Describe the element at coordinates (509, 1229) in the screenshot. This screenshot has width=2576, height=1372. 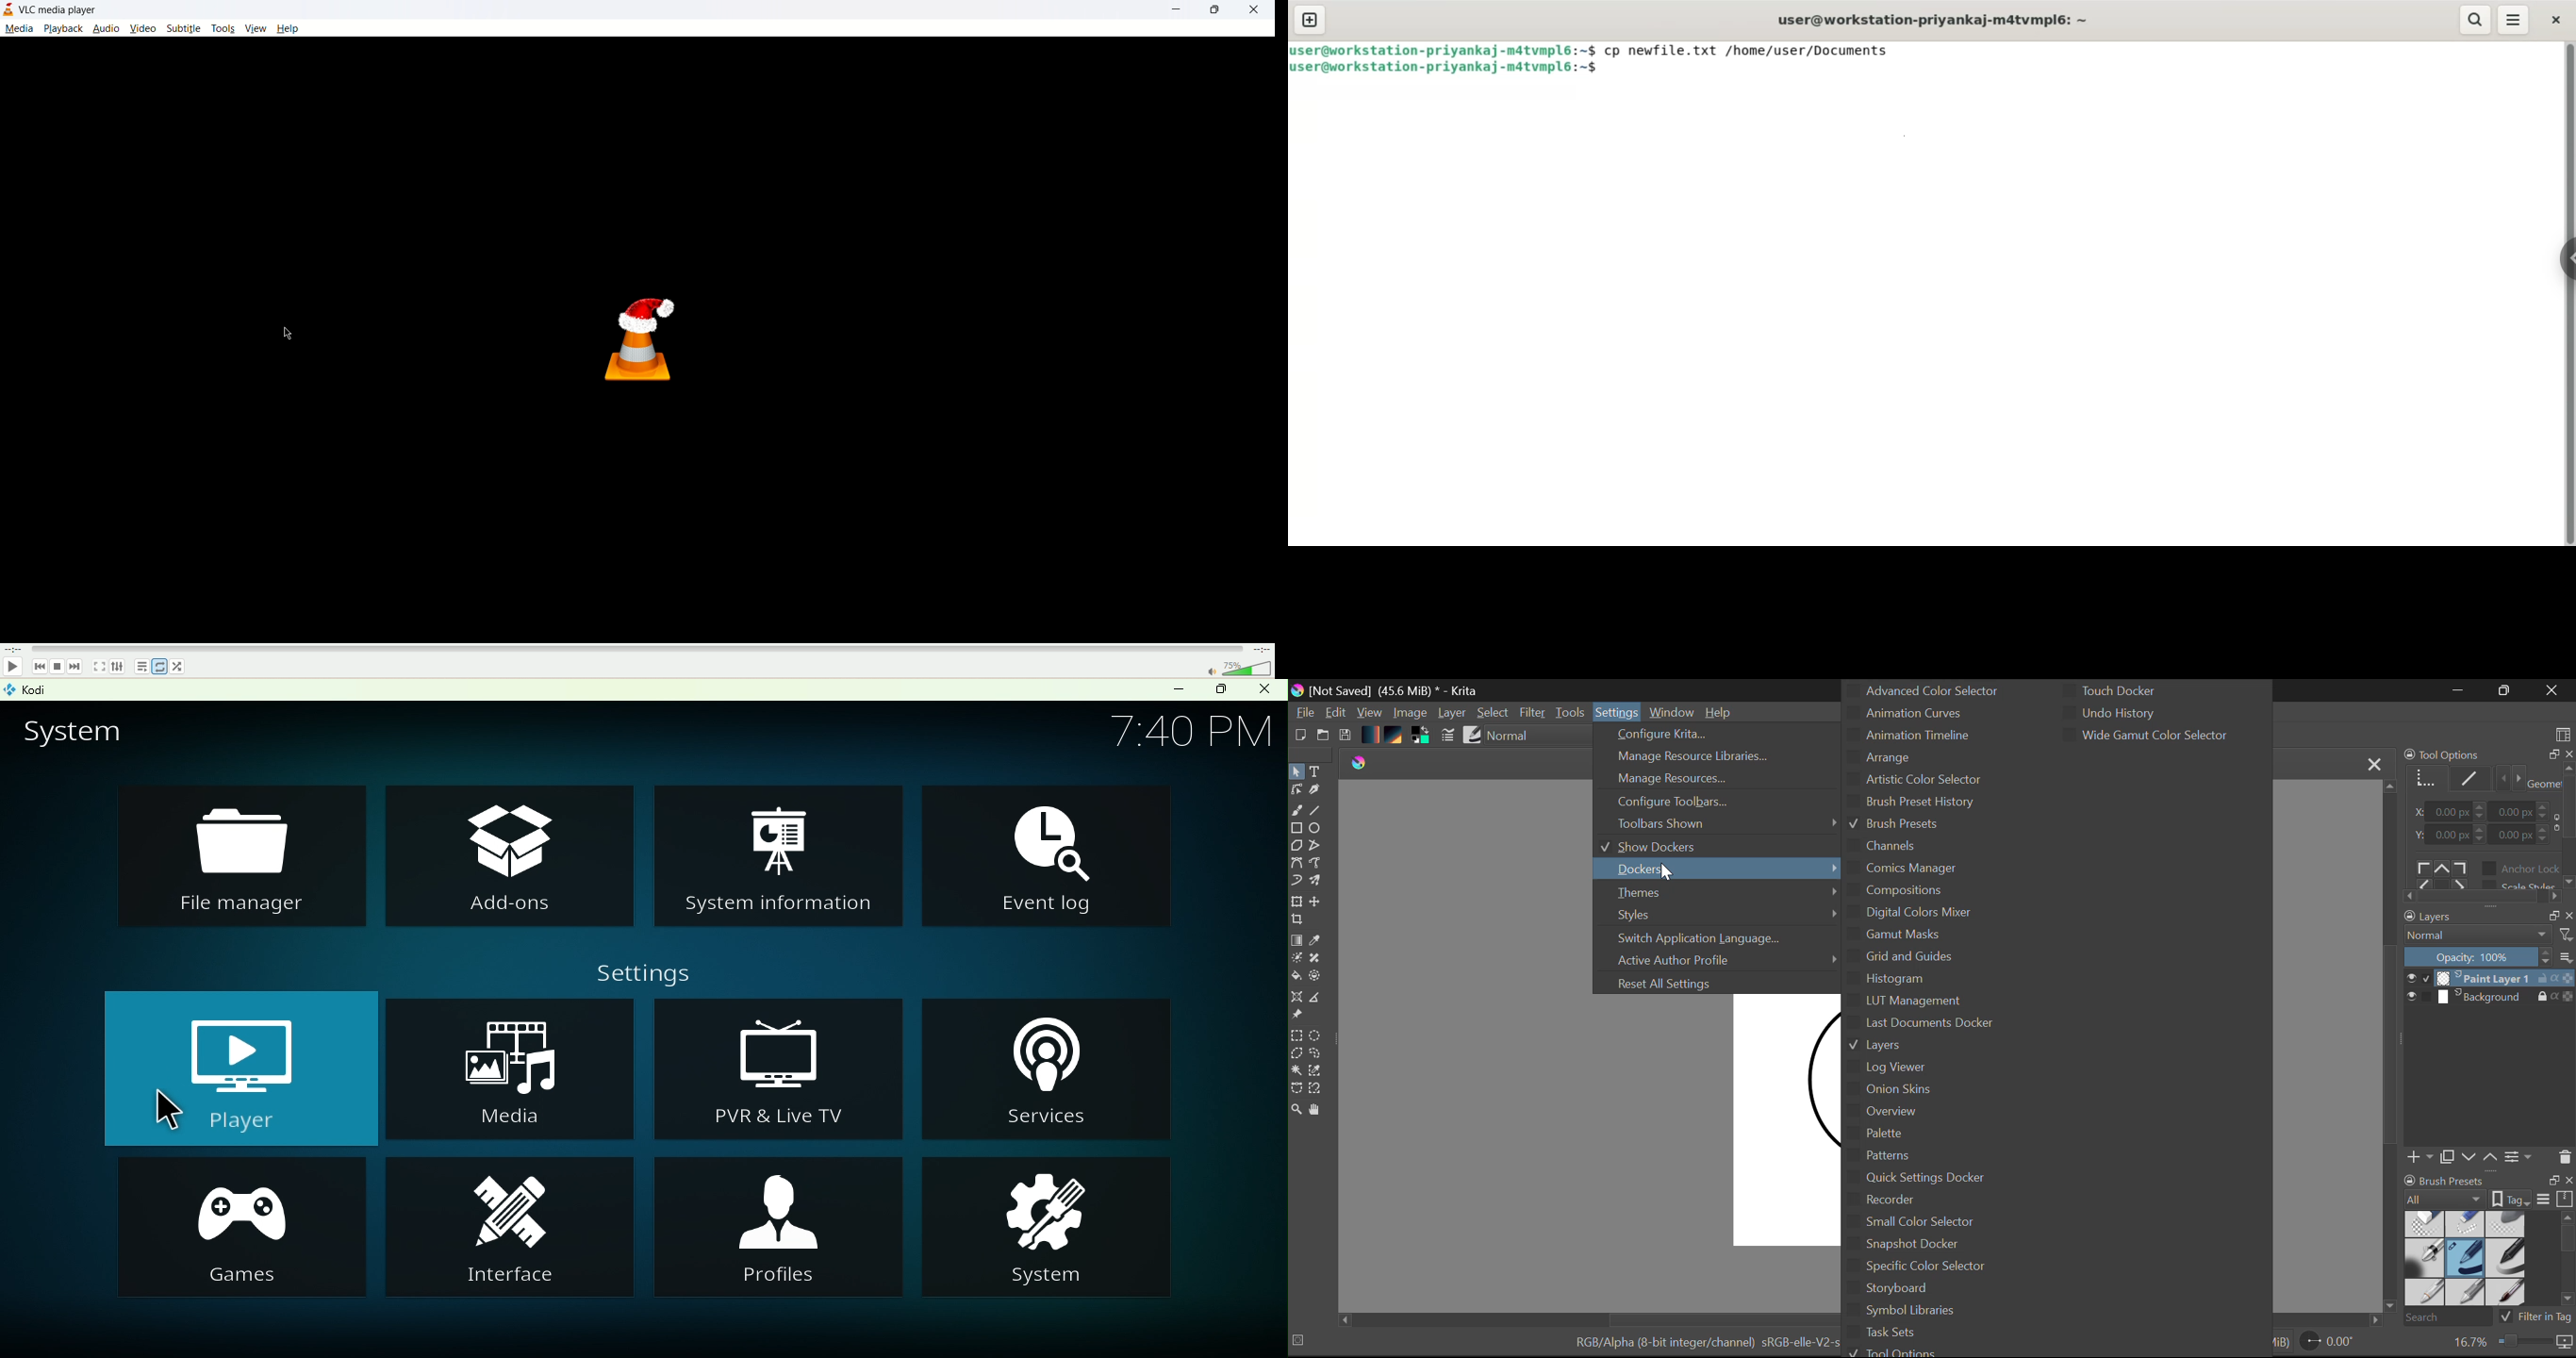
I see `Interface` at that location.